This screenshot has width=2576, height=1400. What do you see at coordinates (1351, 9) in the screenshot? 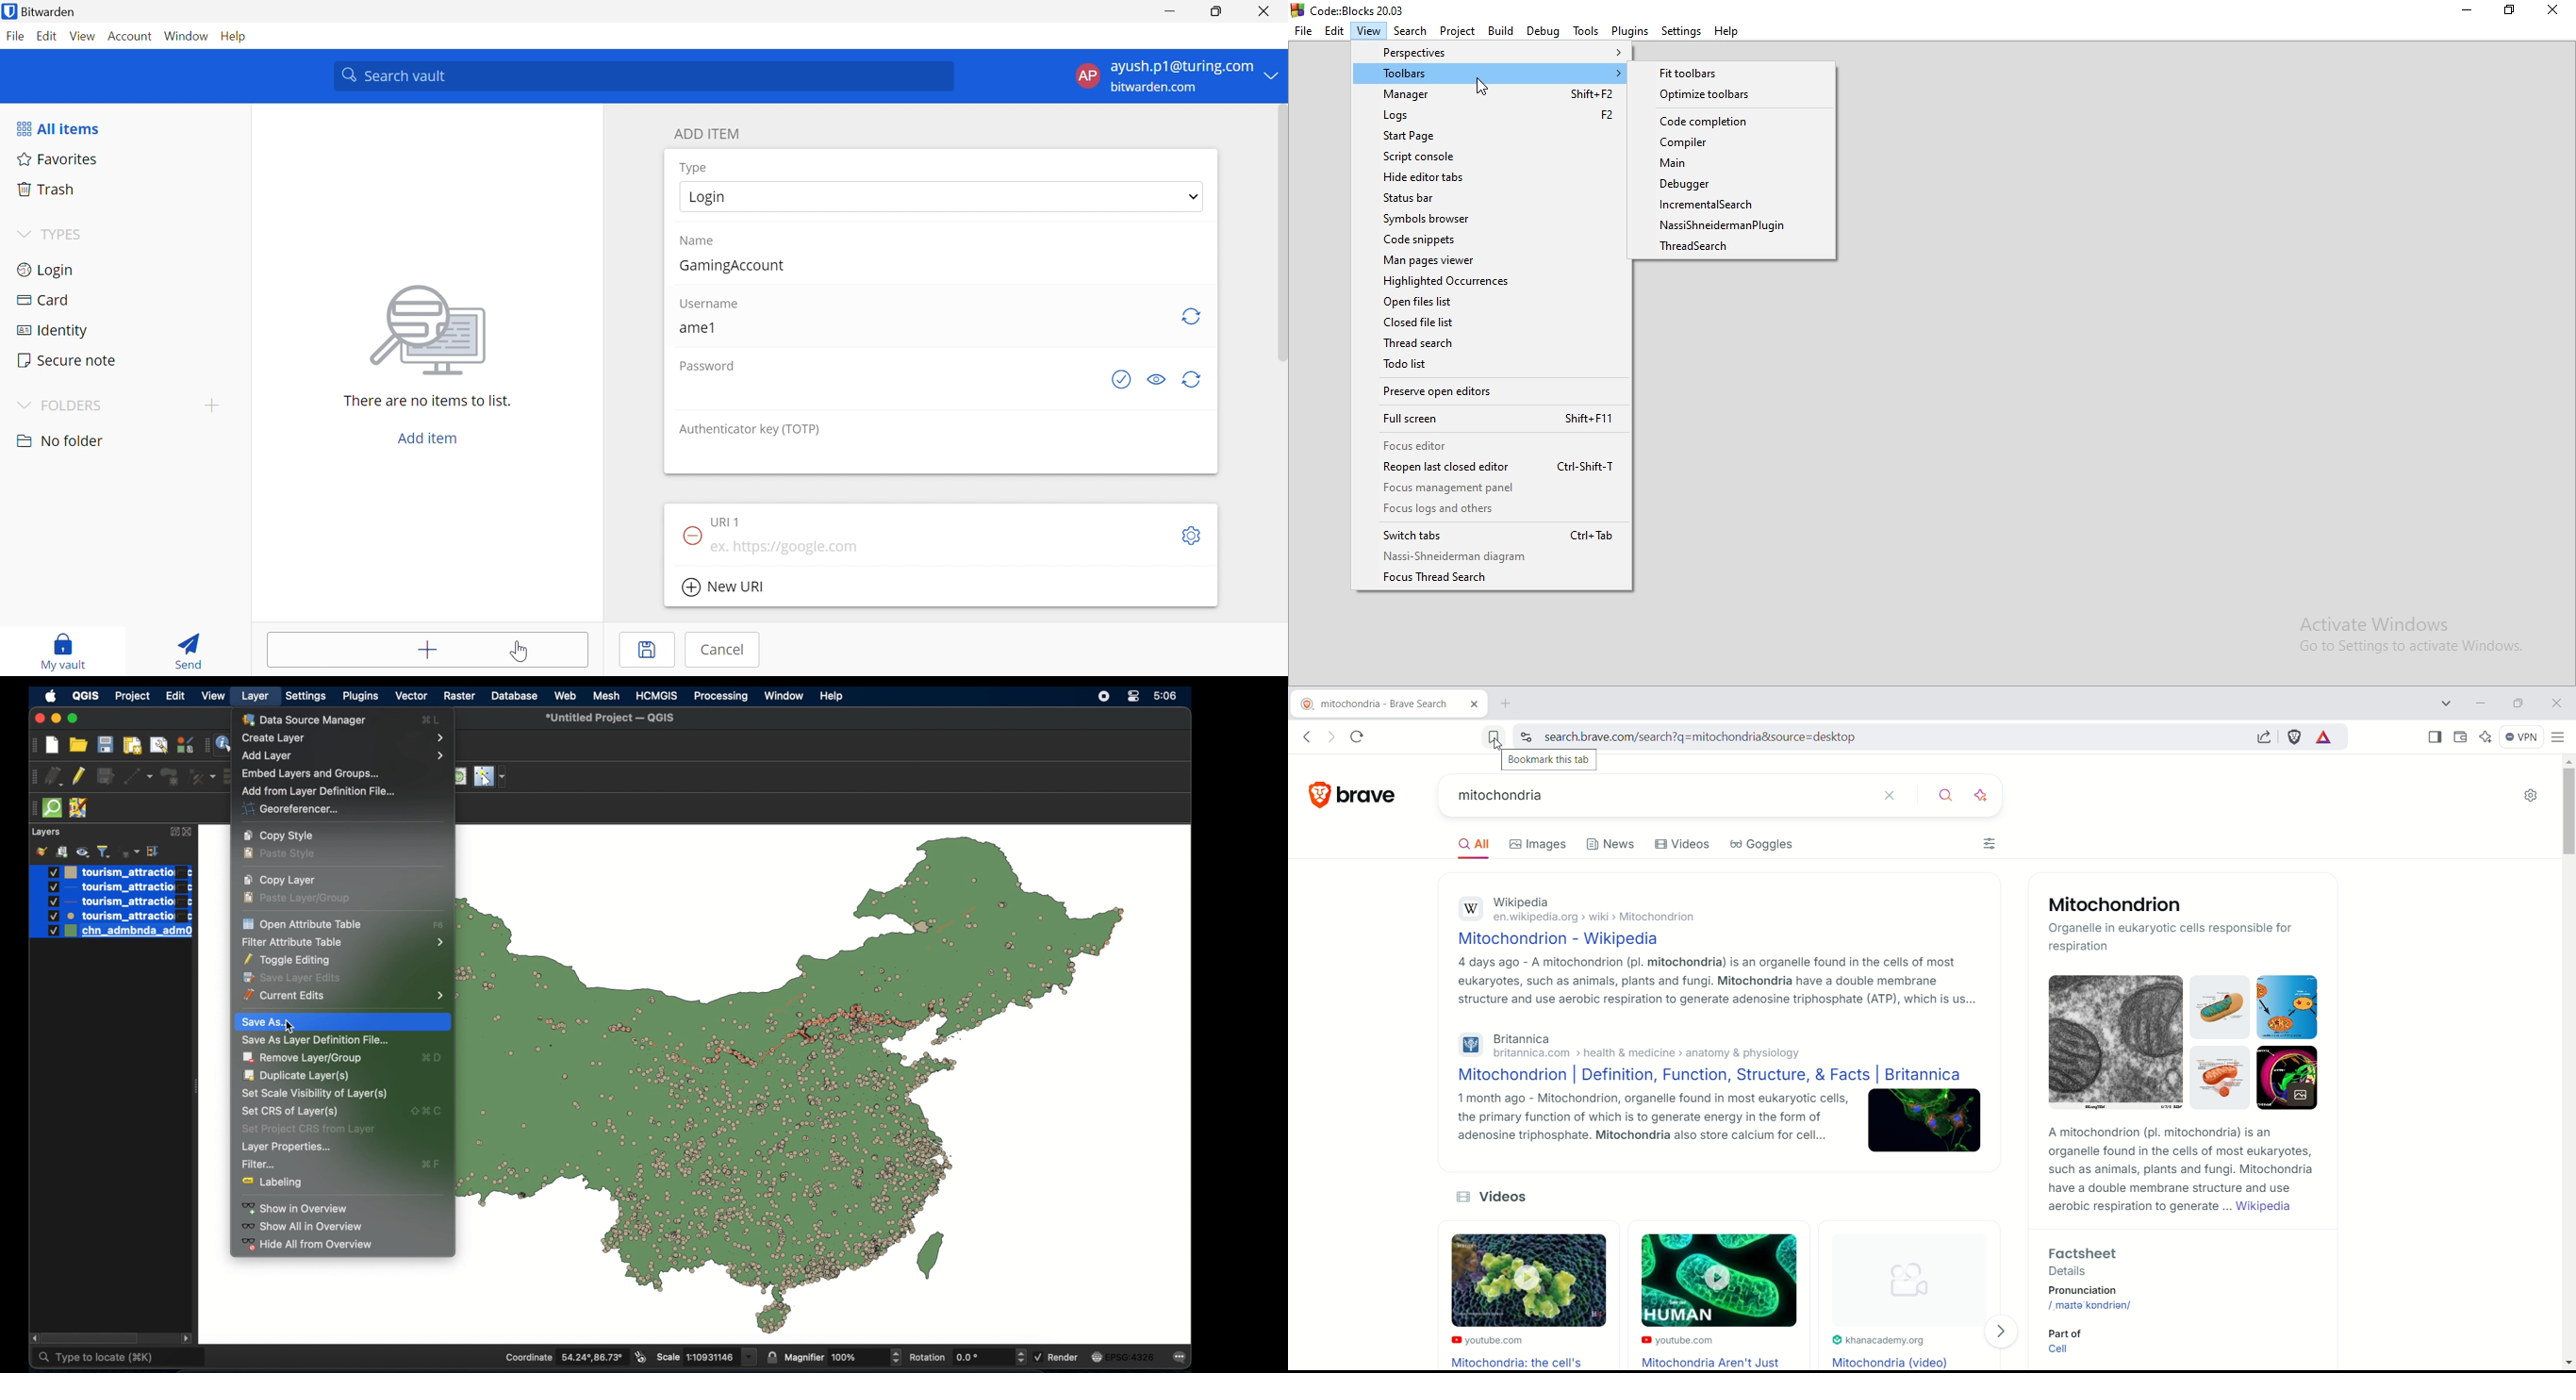
I see `logo` at bounding box center [1351, 9].